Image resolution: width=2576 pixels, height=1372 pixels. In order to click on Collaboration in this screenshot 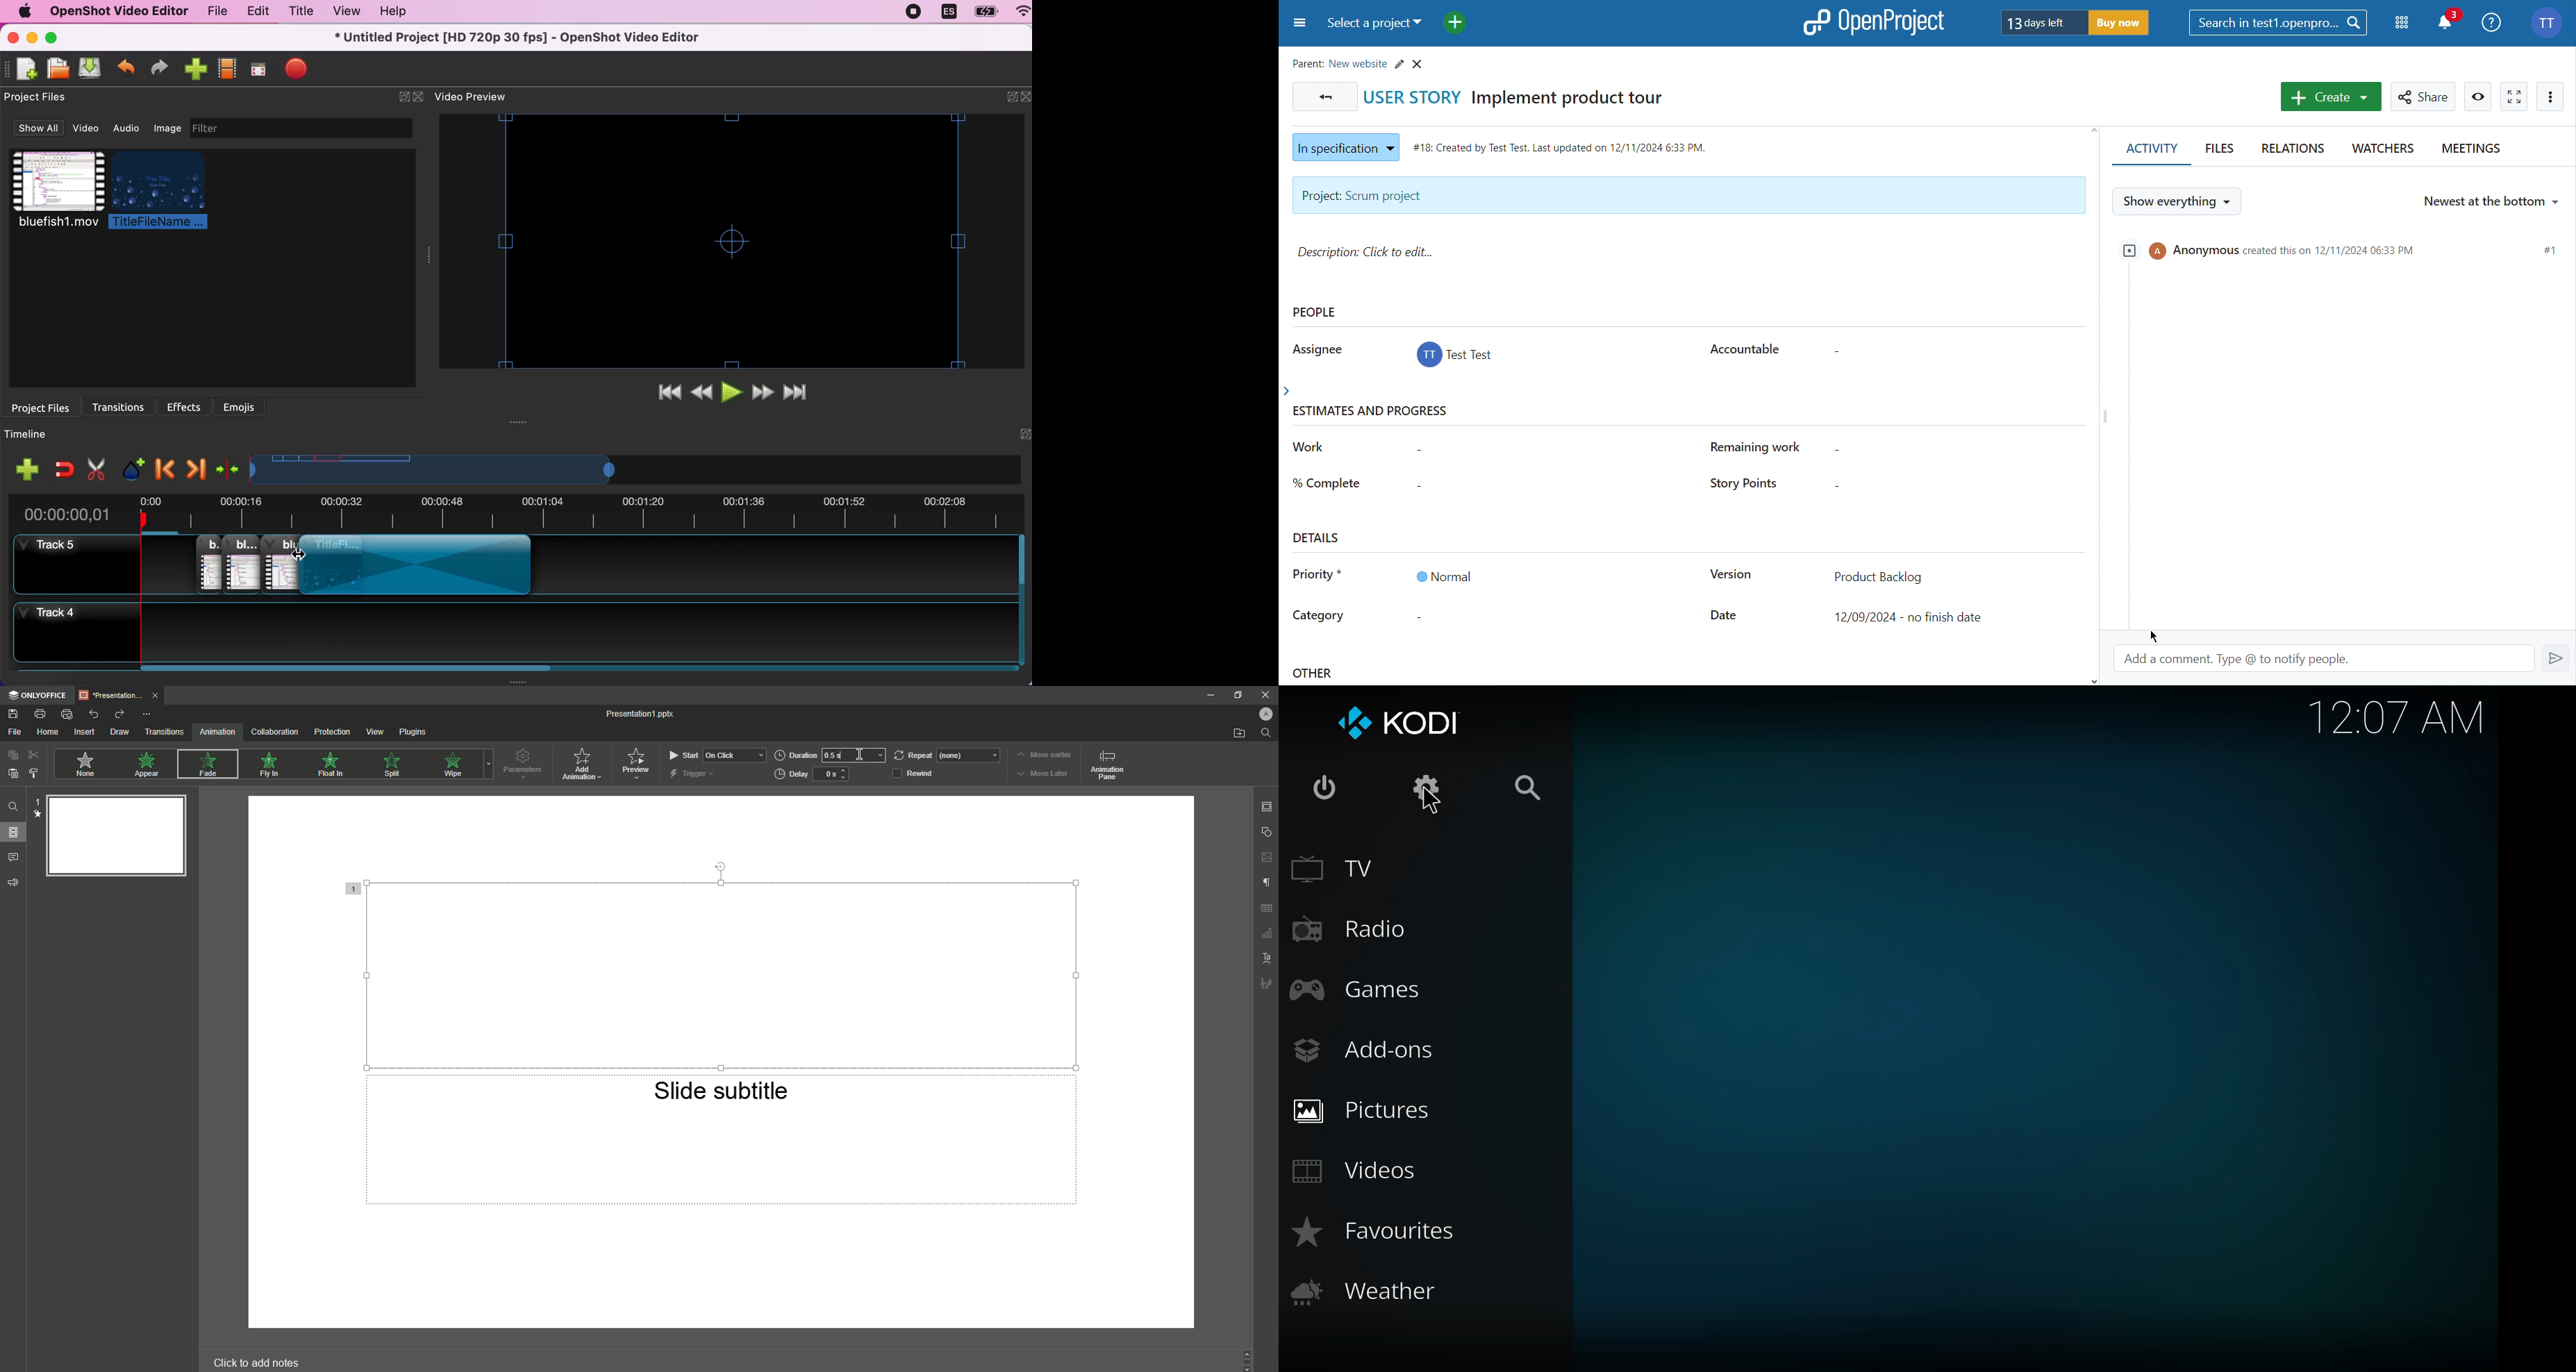, I will do `click(276, 731)`.